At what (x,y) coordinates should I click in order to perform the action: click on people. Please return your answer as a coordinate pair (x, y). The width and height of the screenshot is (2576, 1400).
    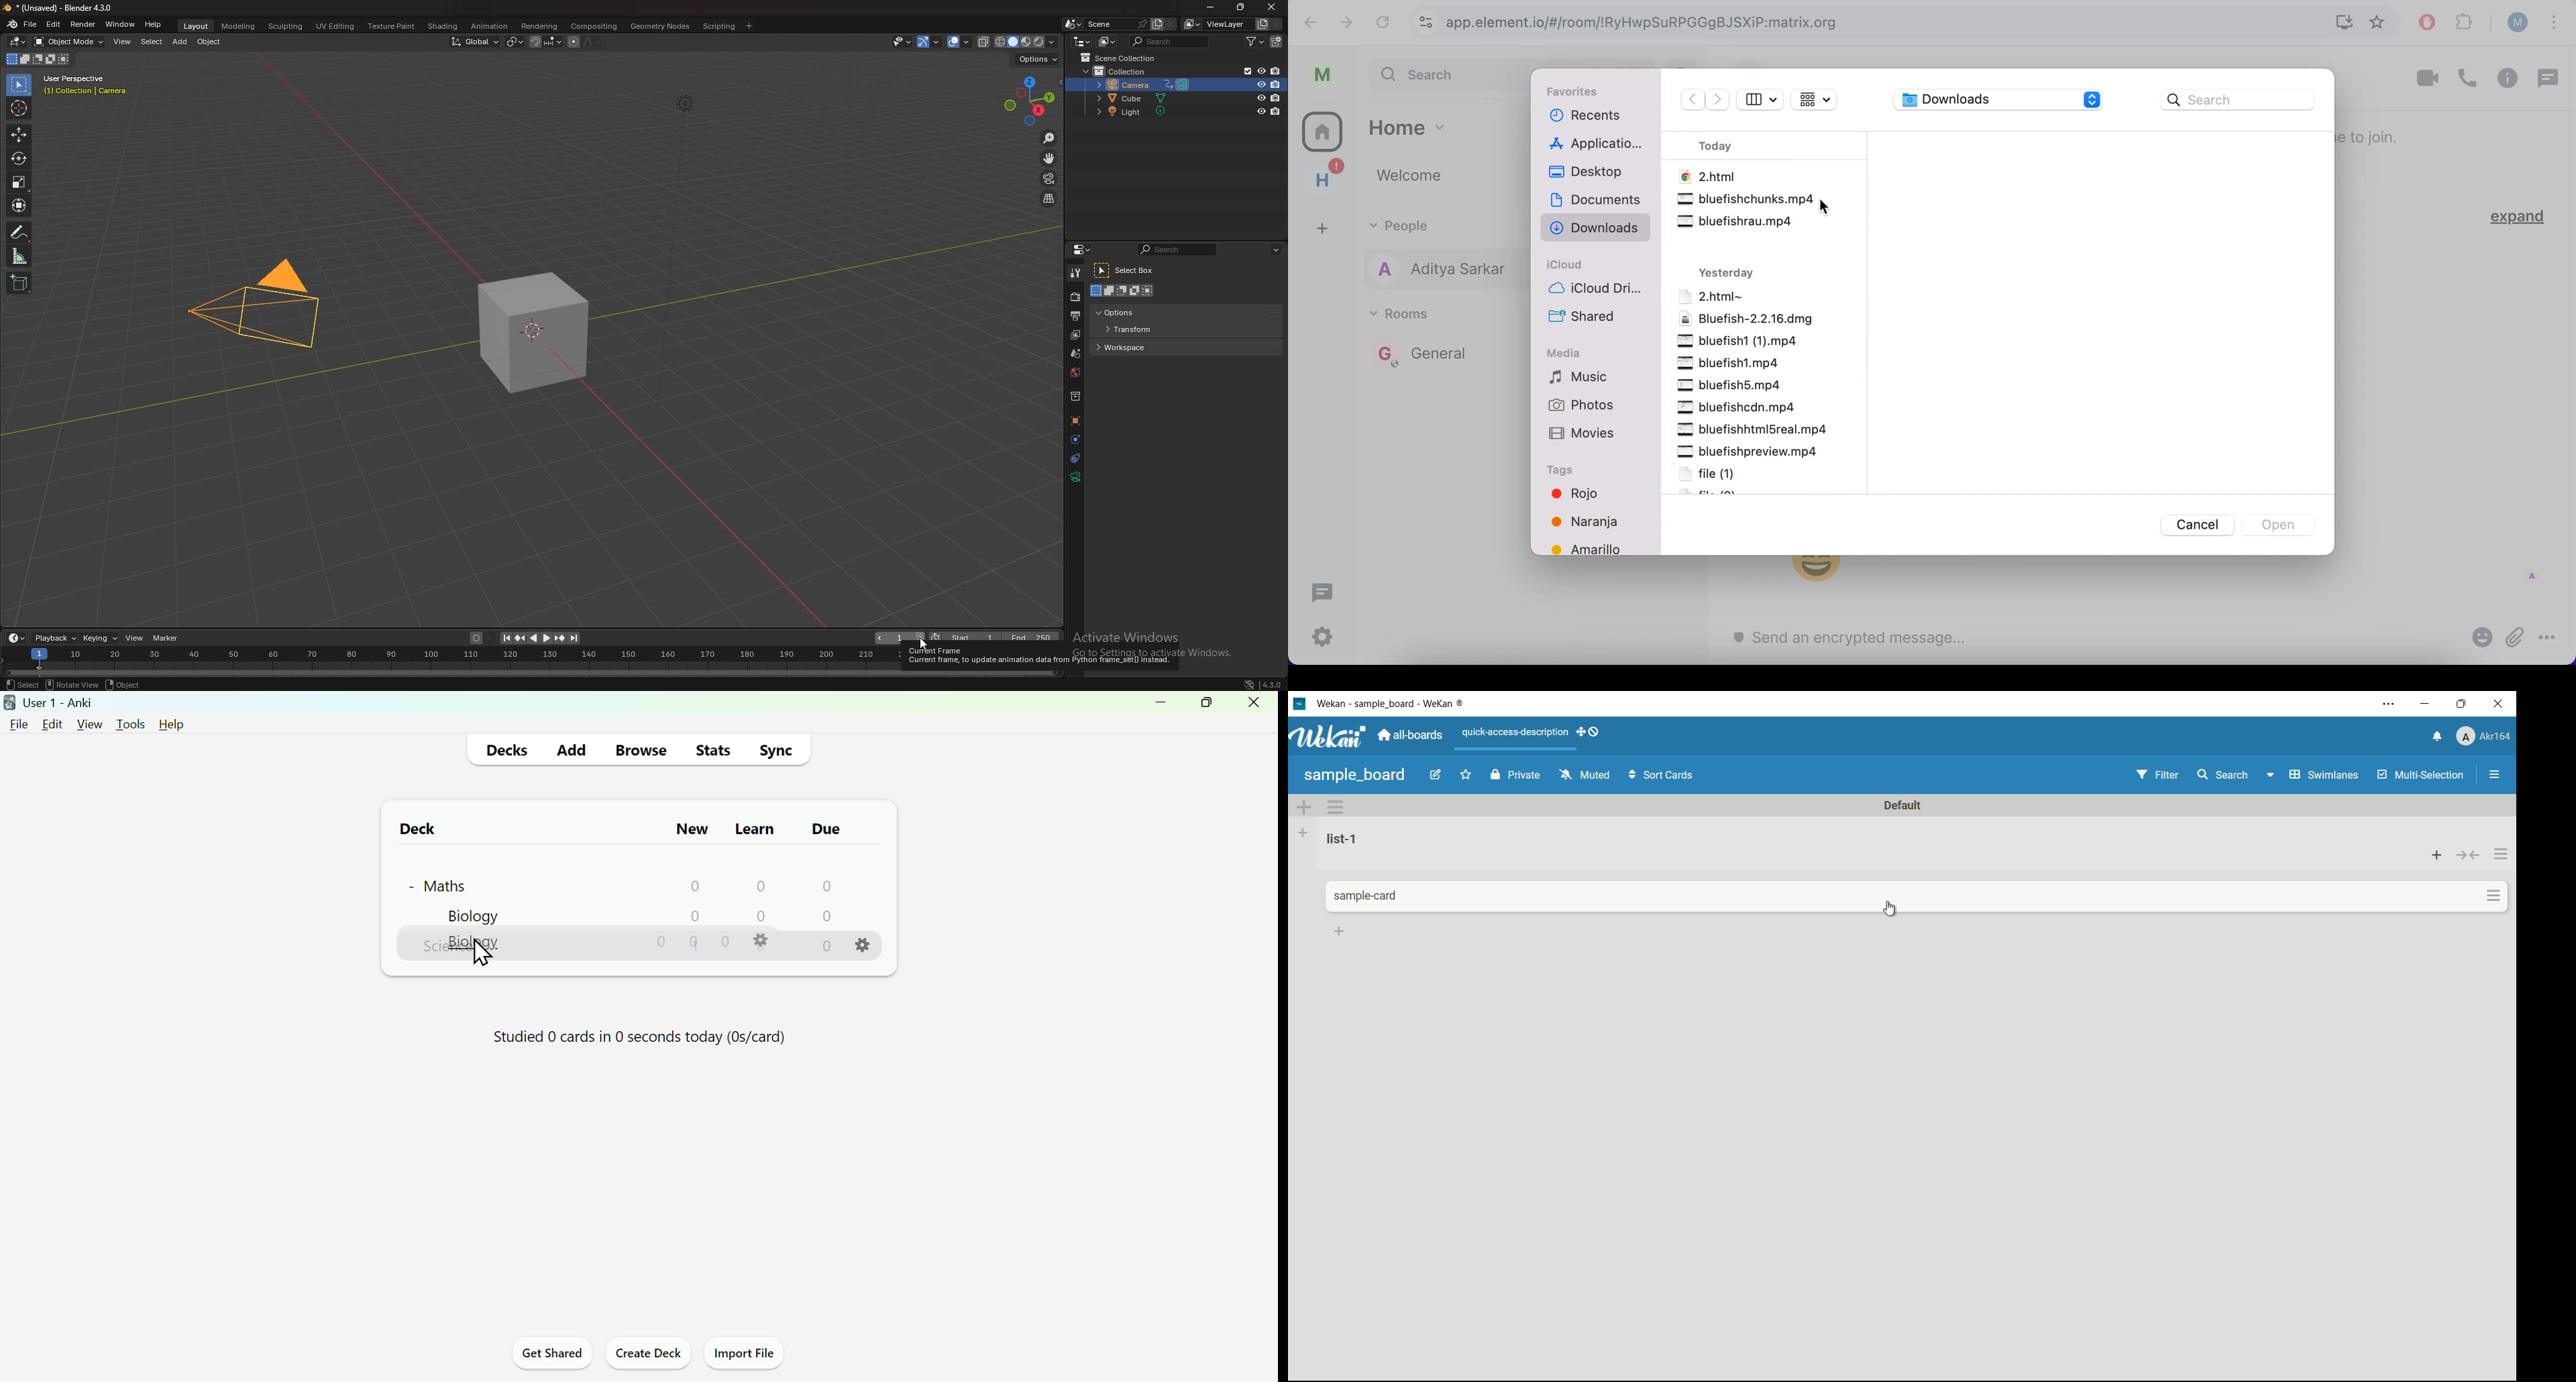
    Looking at the image, I should click on (1443, 225).